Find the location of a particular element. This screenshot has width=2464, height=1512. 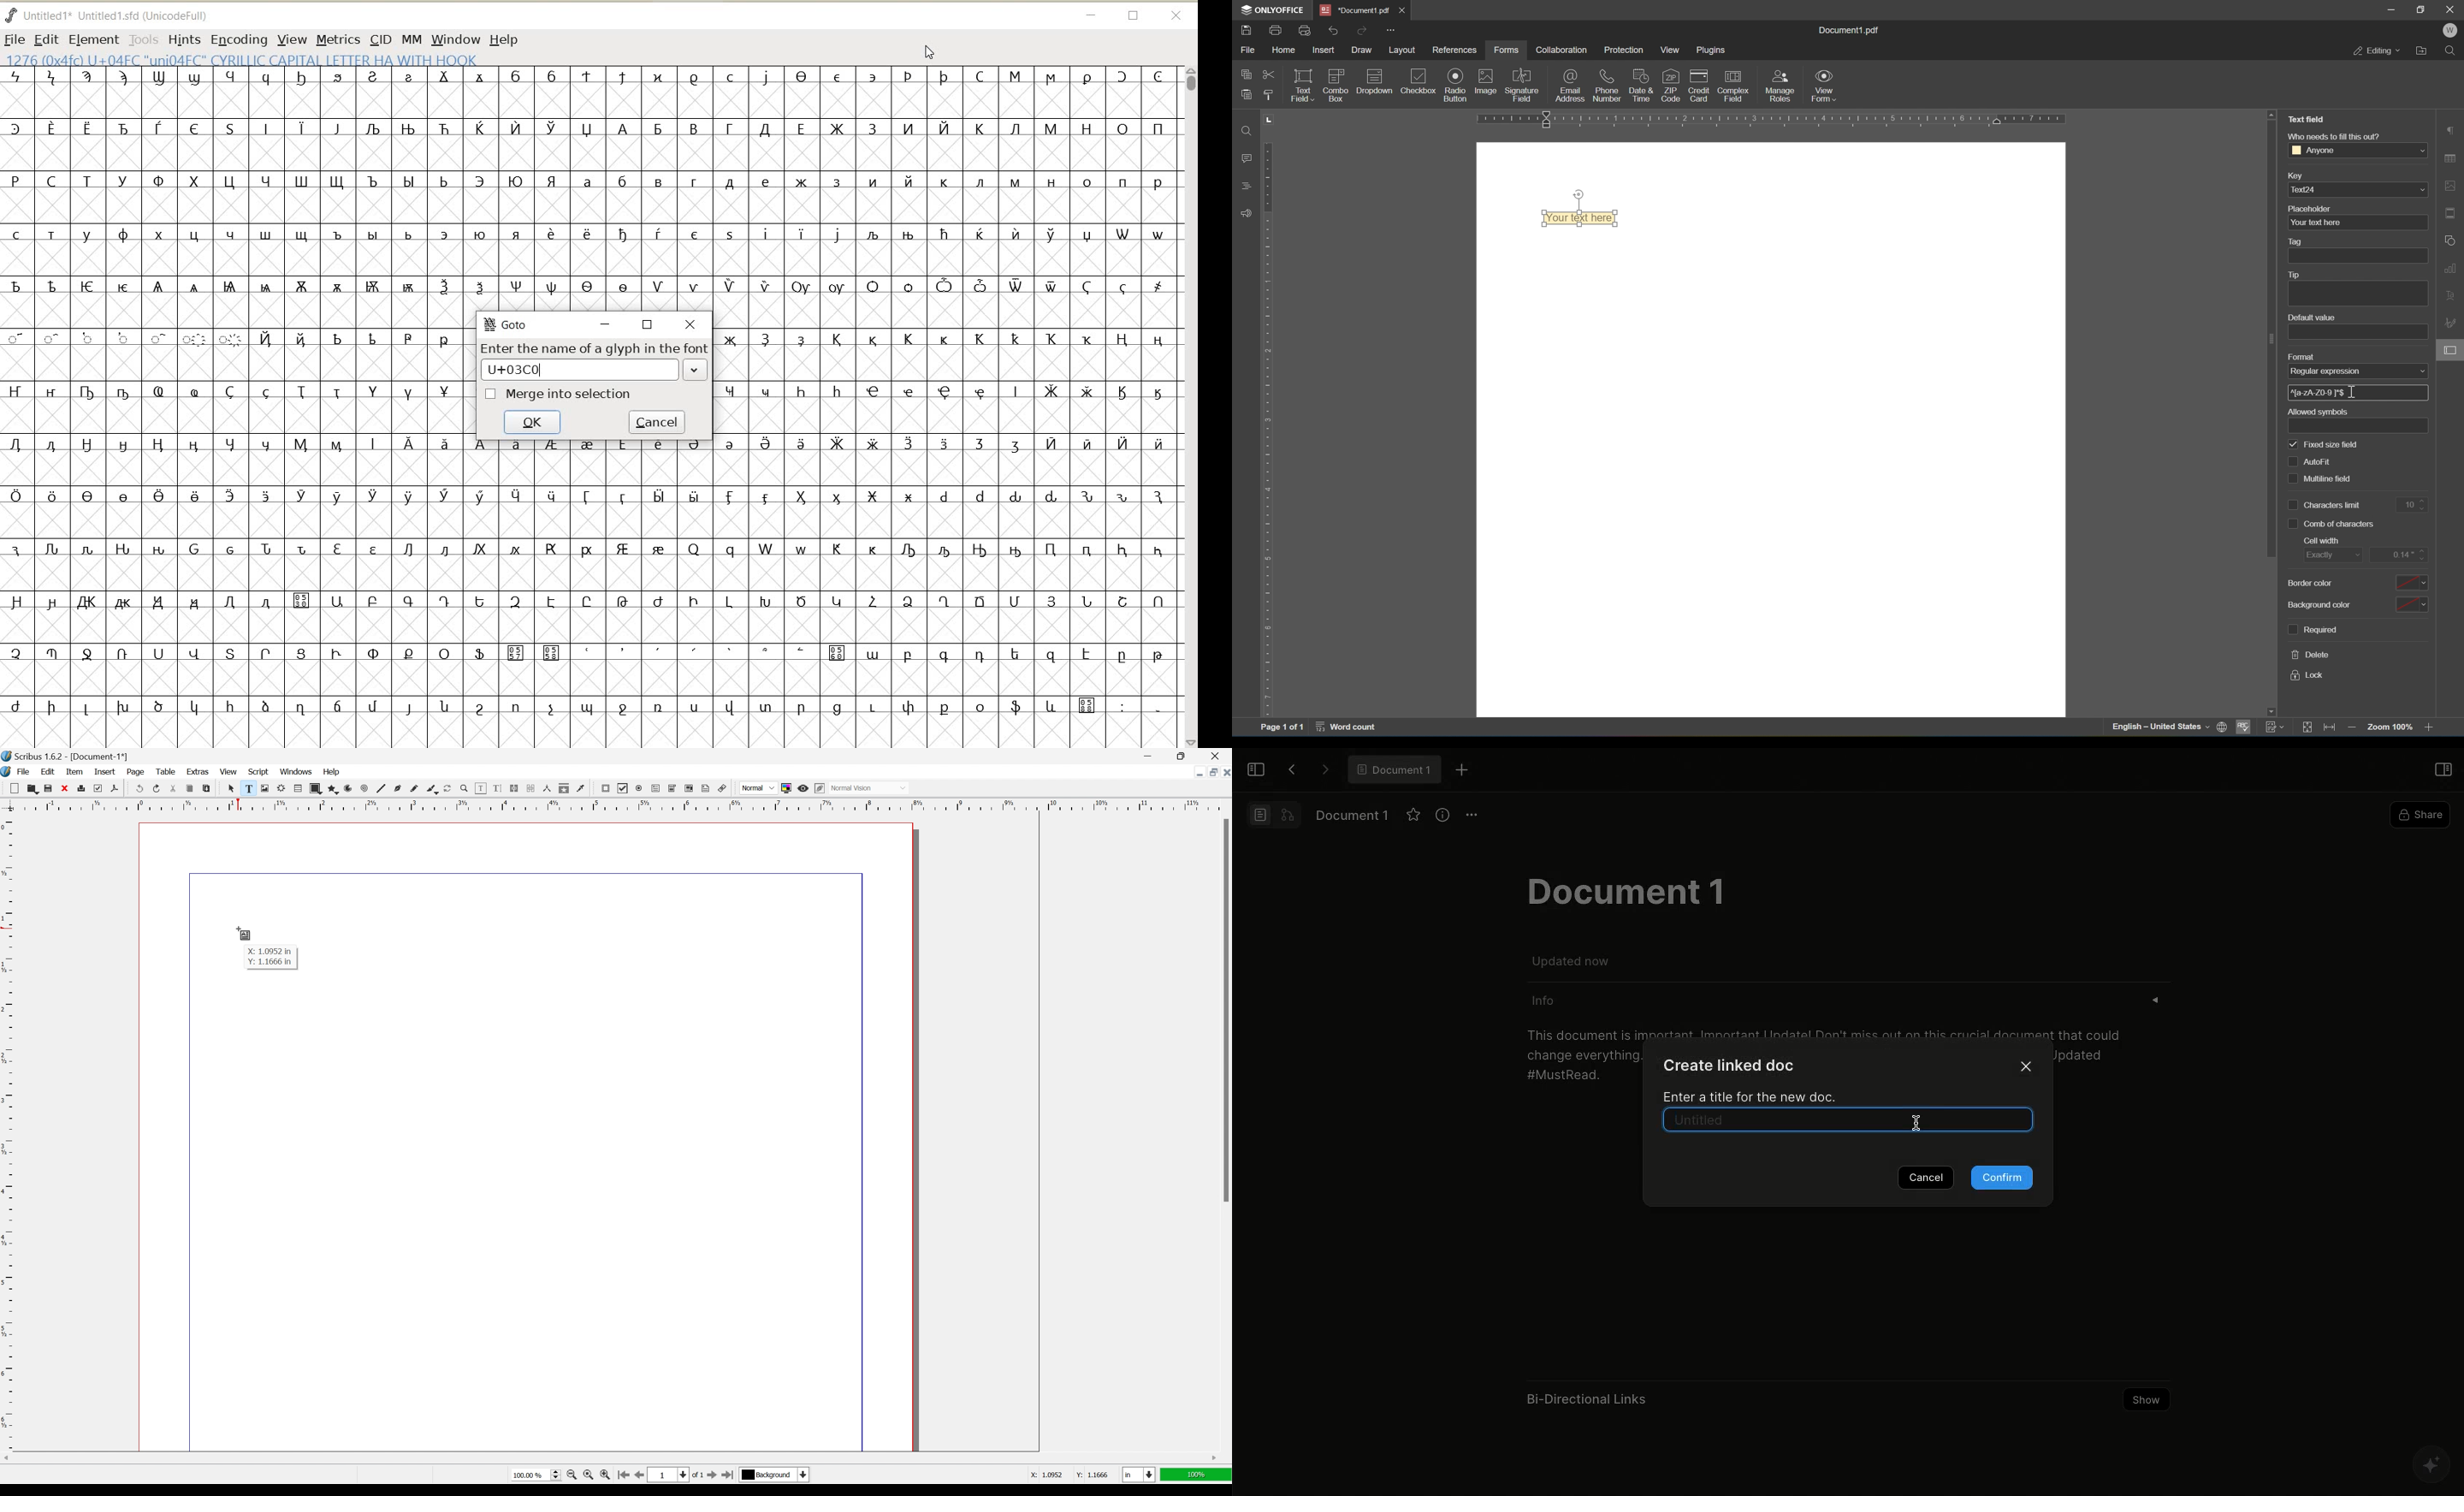

editing is located at coordinates (2376, 50).